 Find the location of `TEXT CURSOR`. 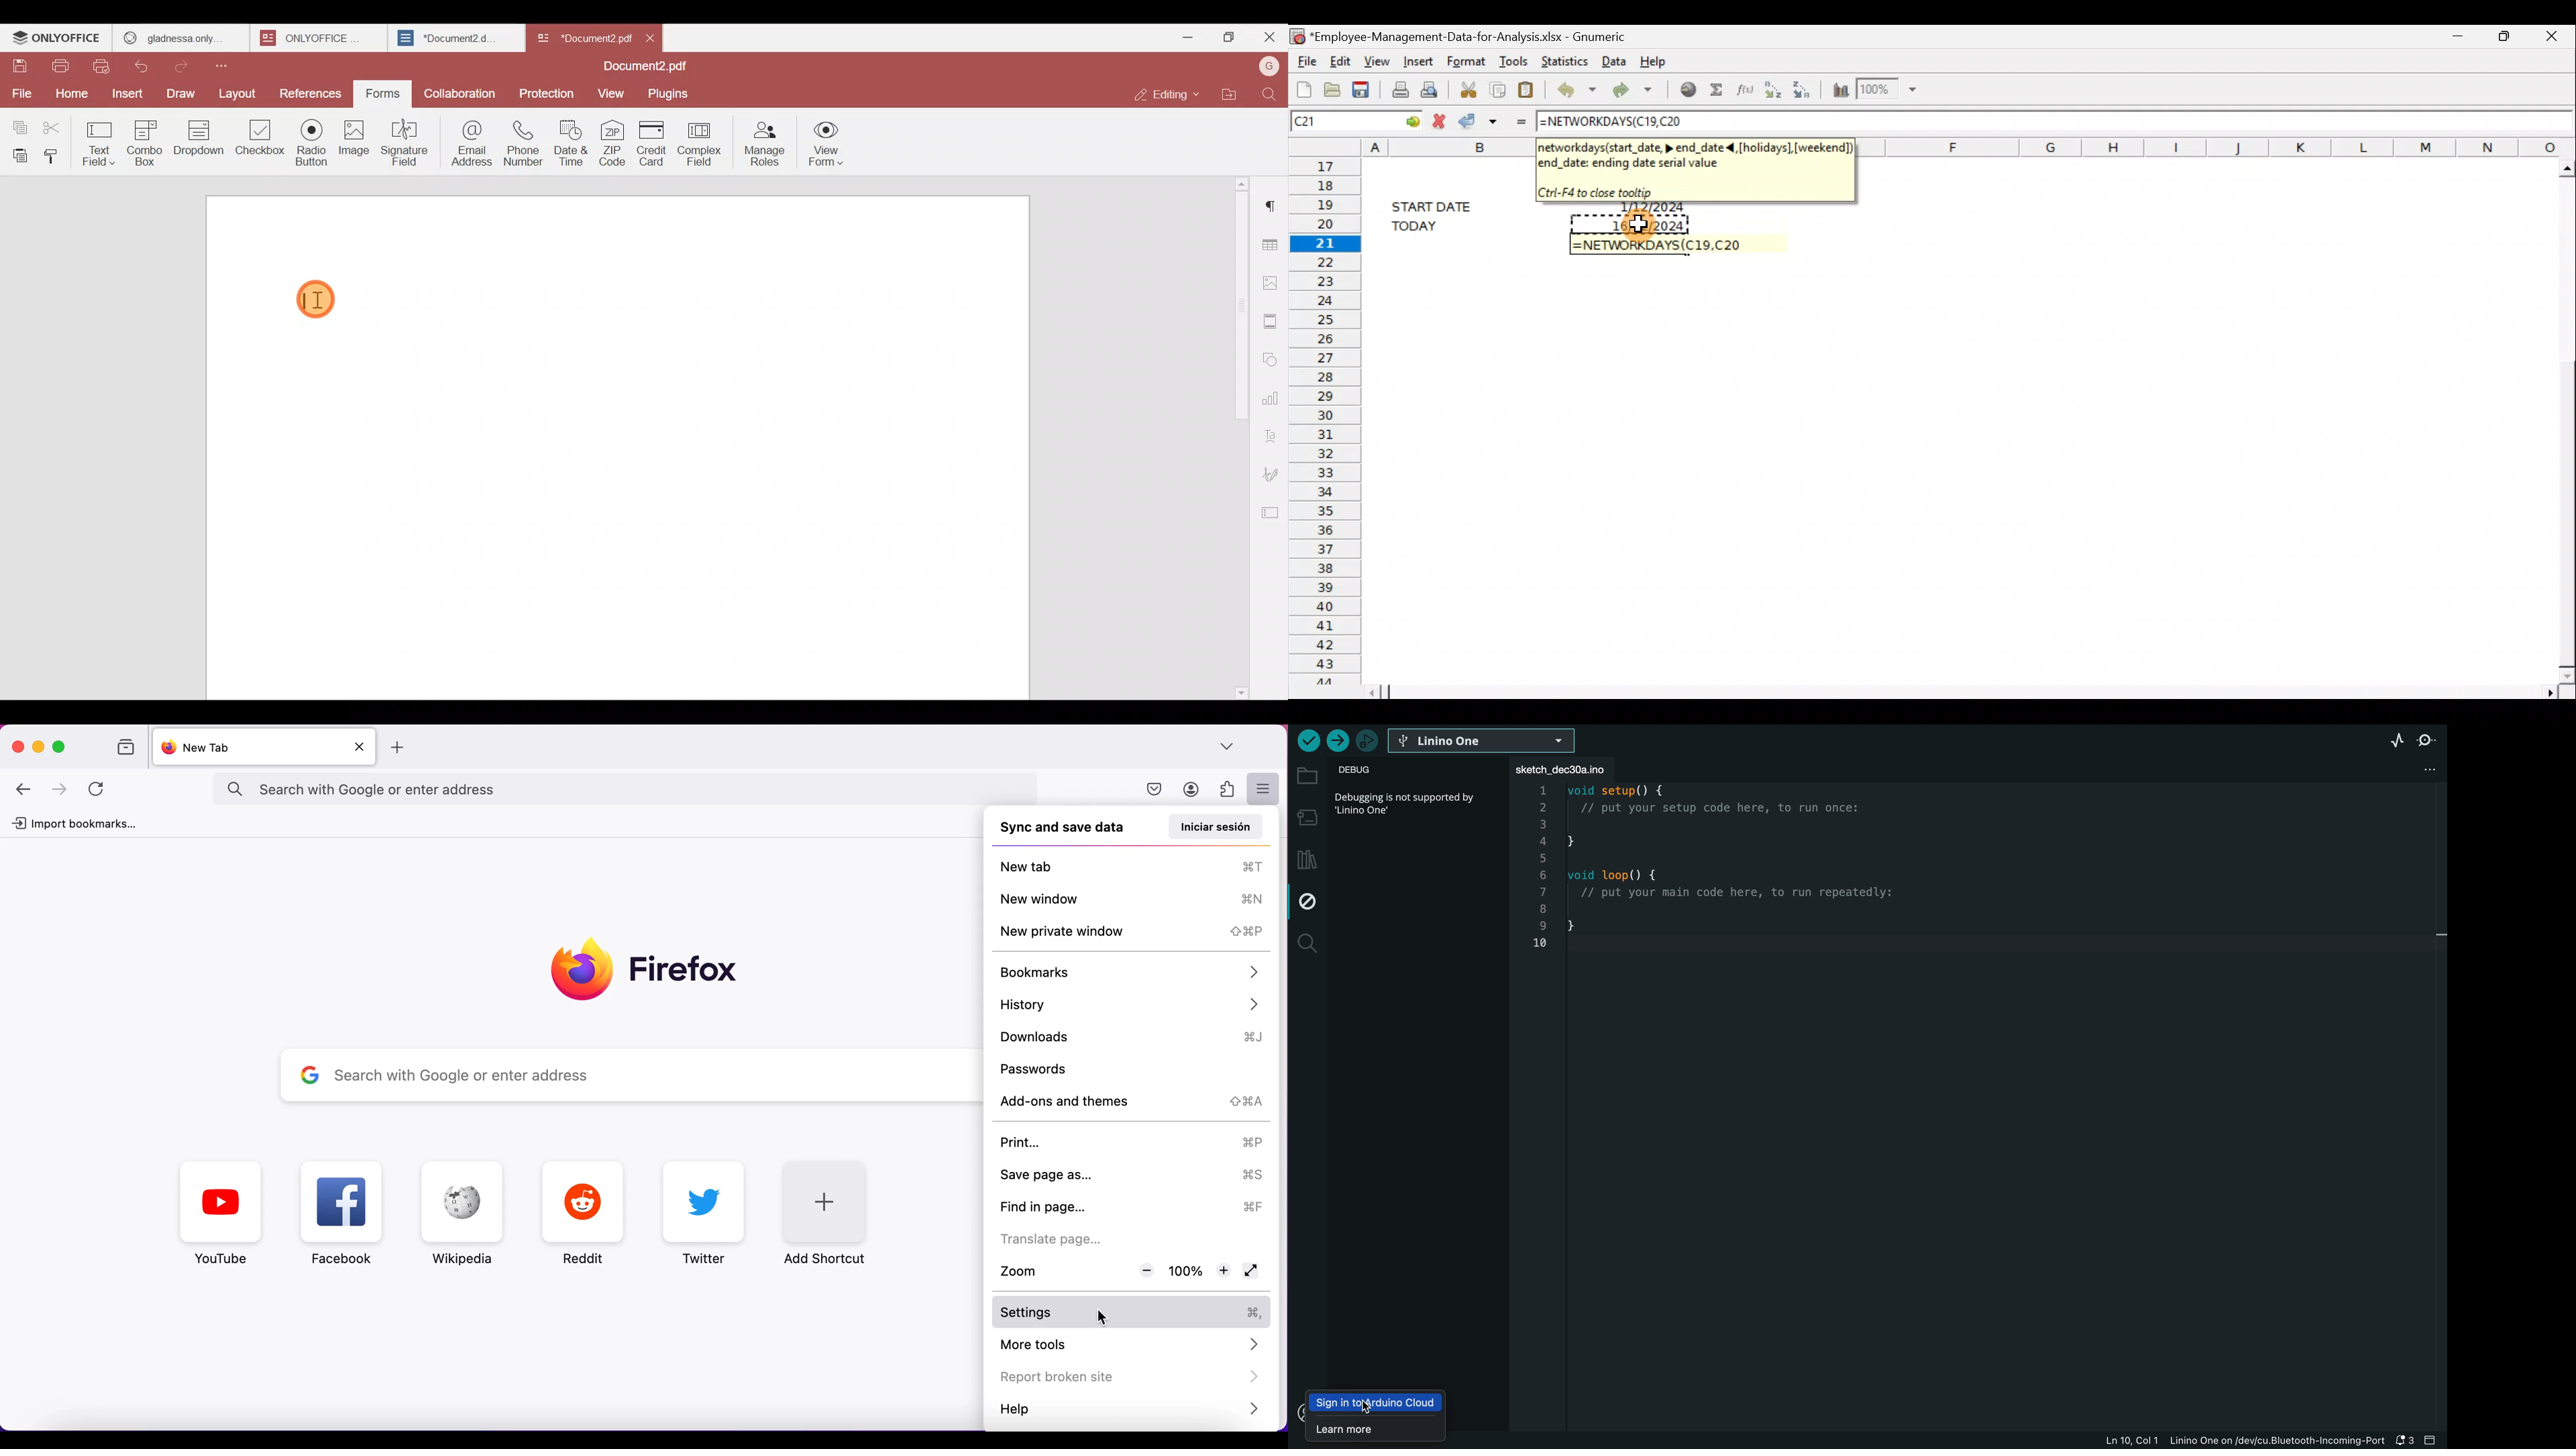

TEXT CURSOR is located at coordinates (317, 302).